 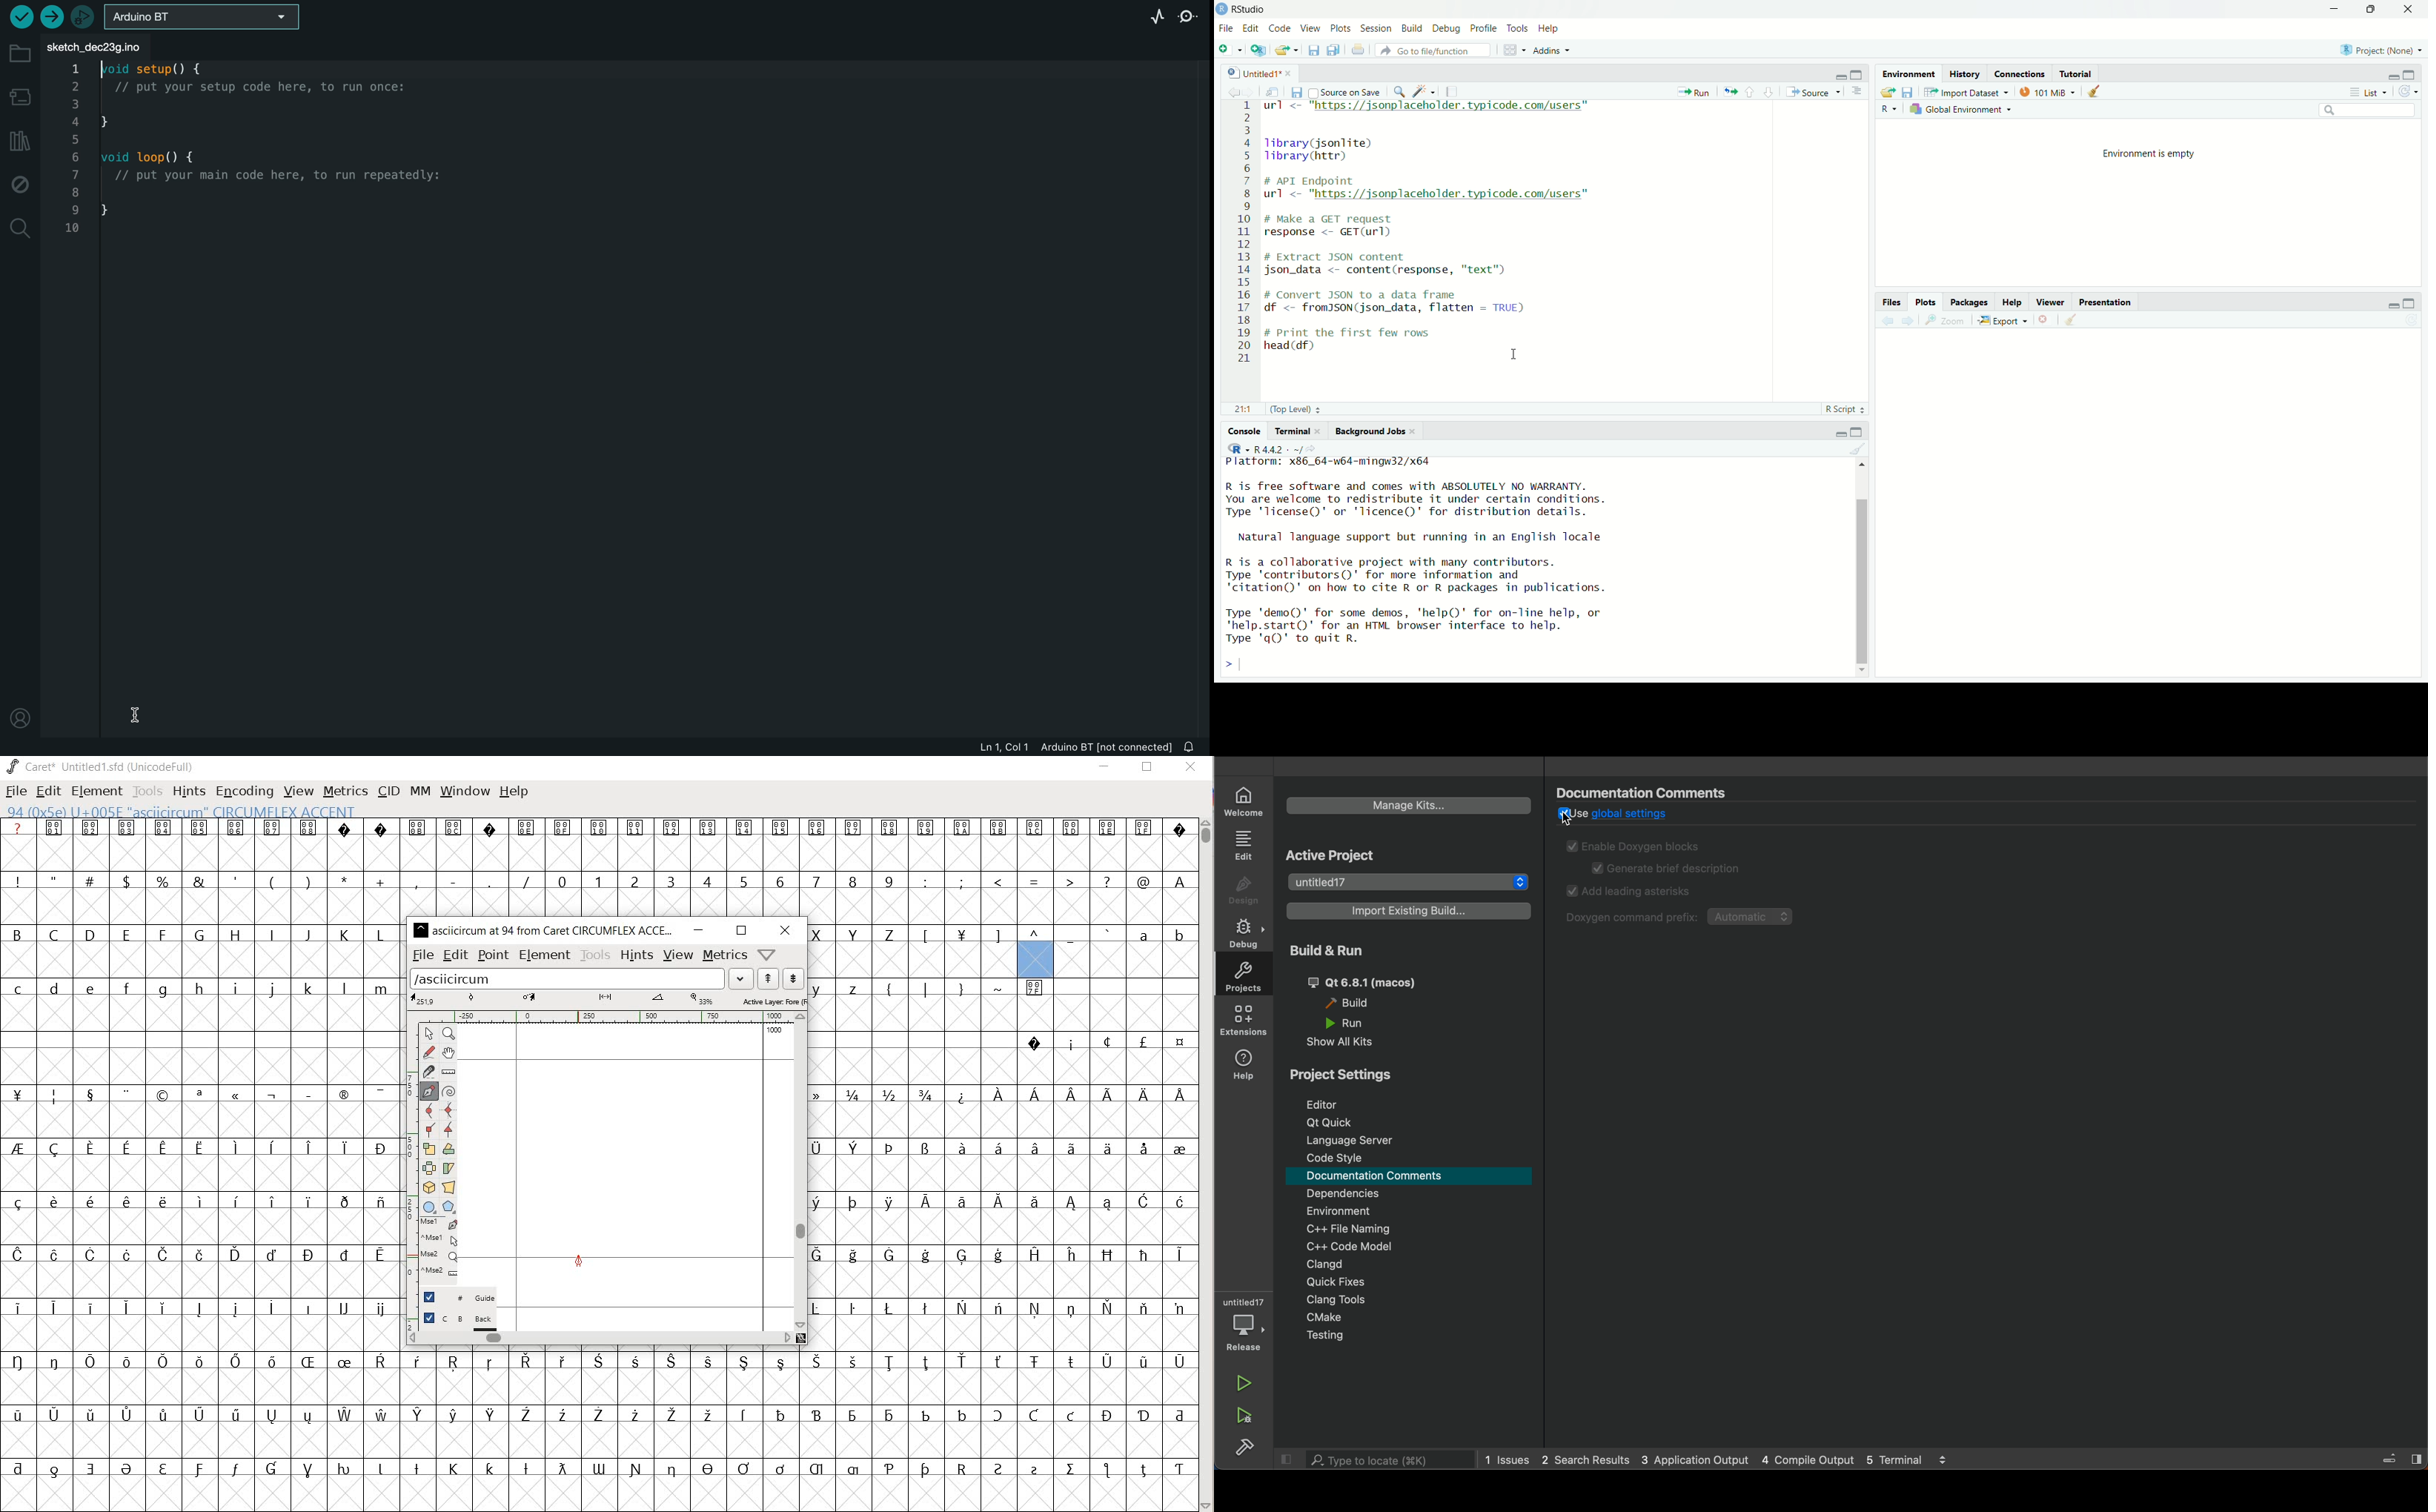 I want to click on Help, so click(x=2012, y=303).